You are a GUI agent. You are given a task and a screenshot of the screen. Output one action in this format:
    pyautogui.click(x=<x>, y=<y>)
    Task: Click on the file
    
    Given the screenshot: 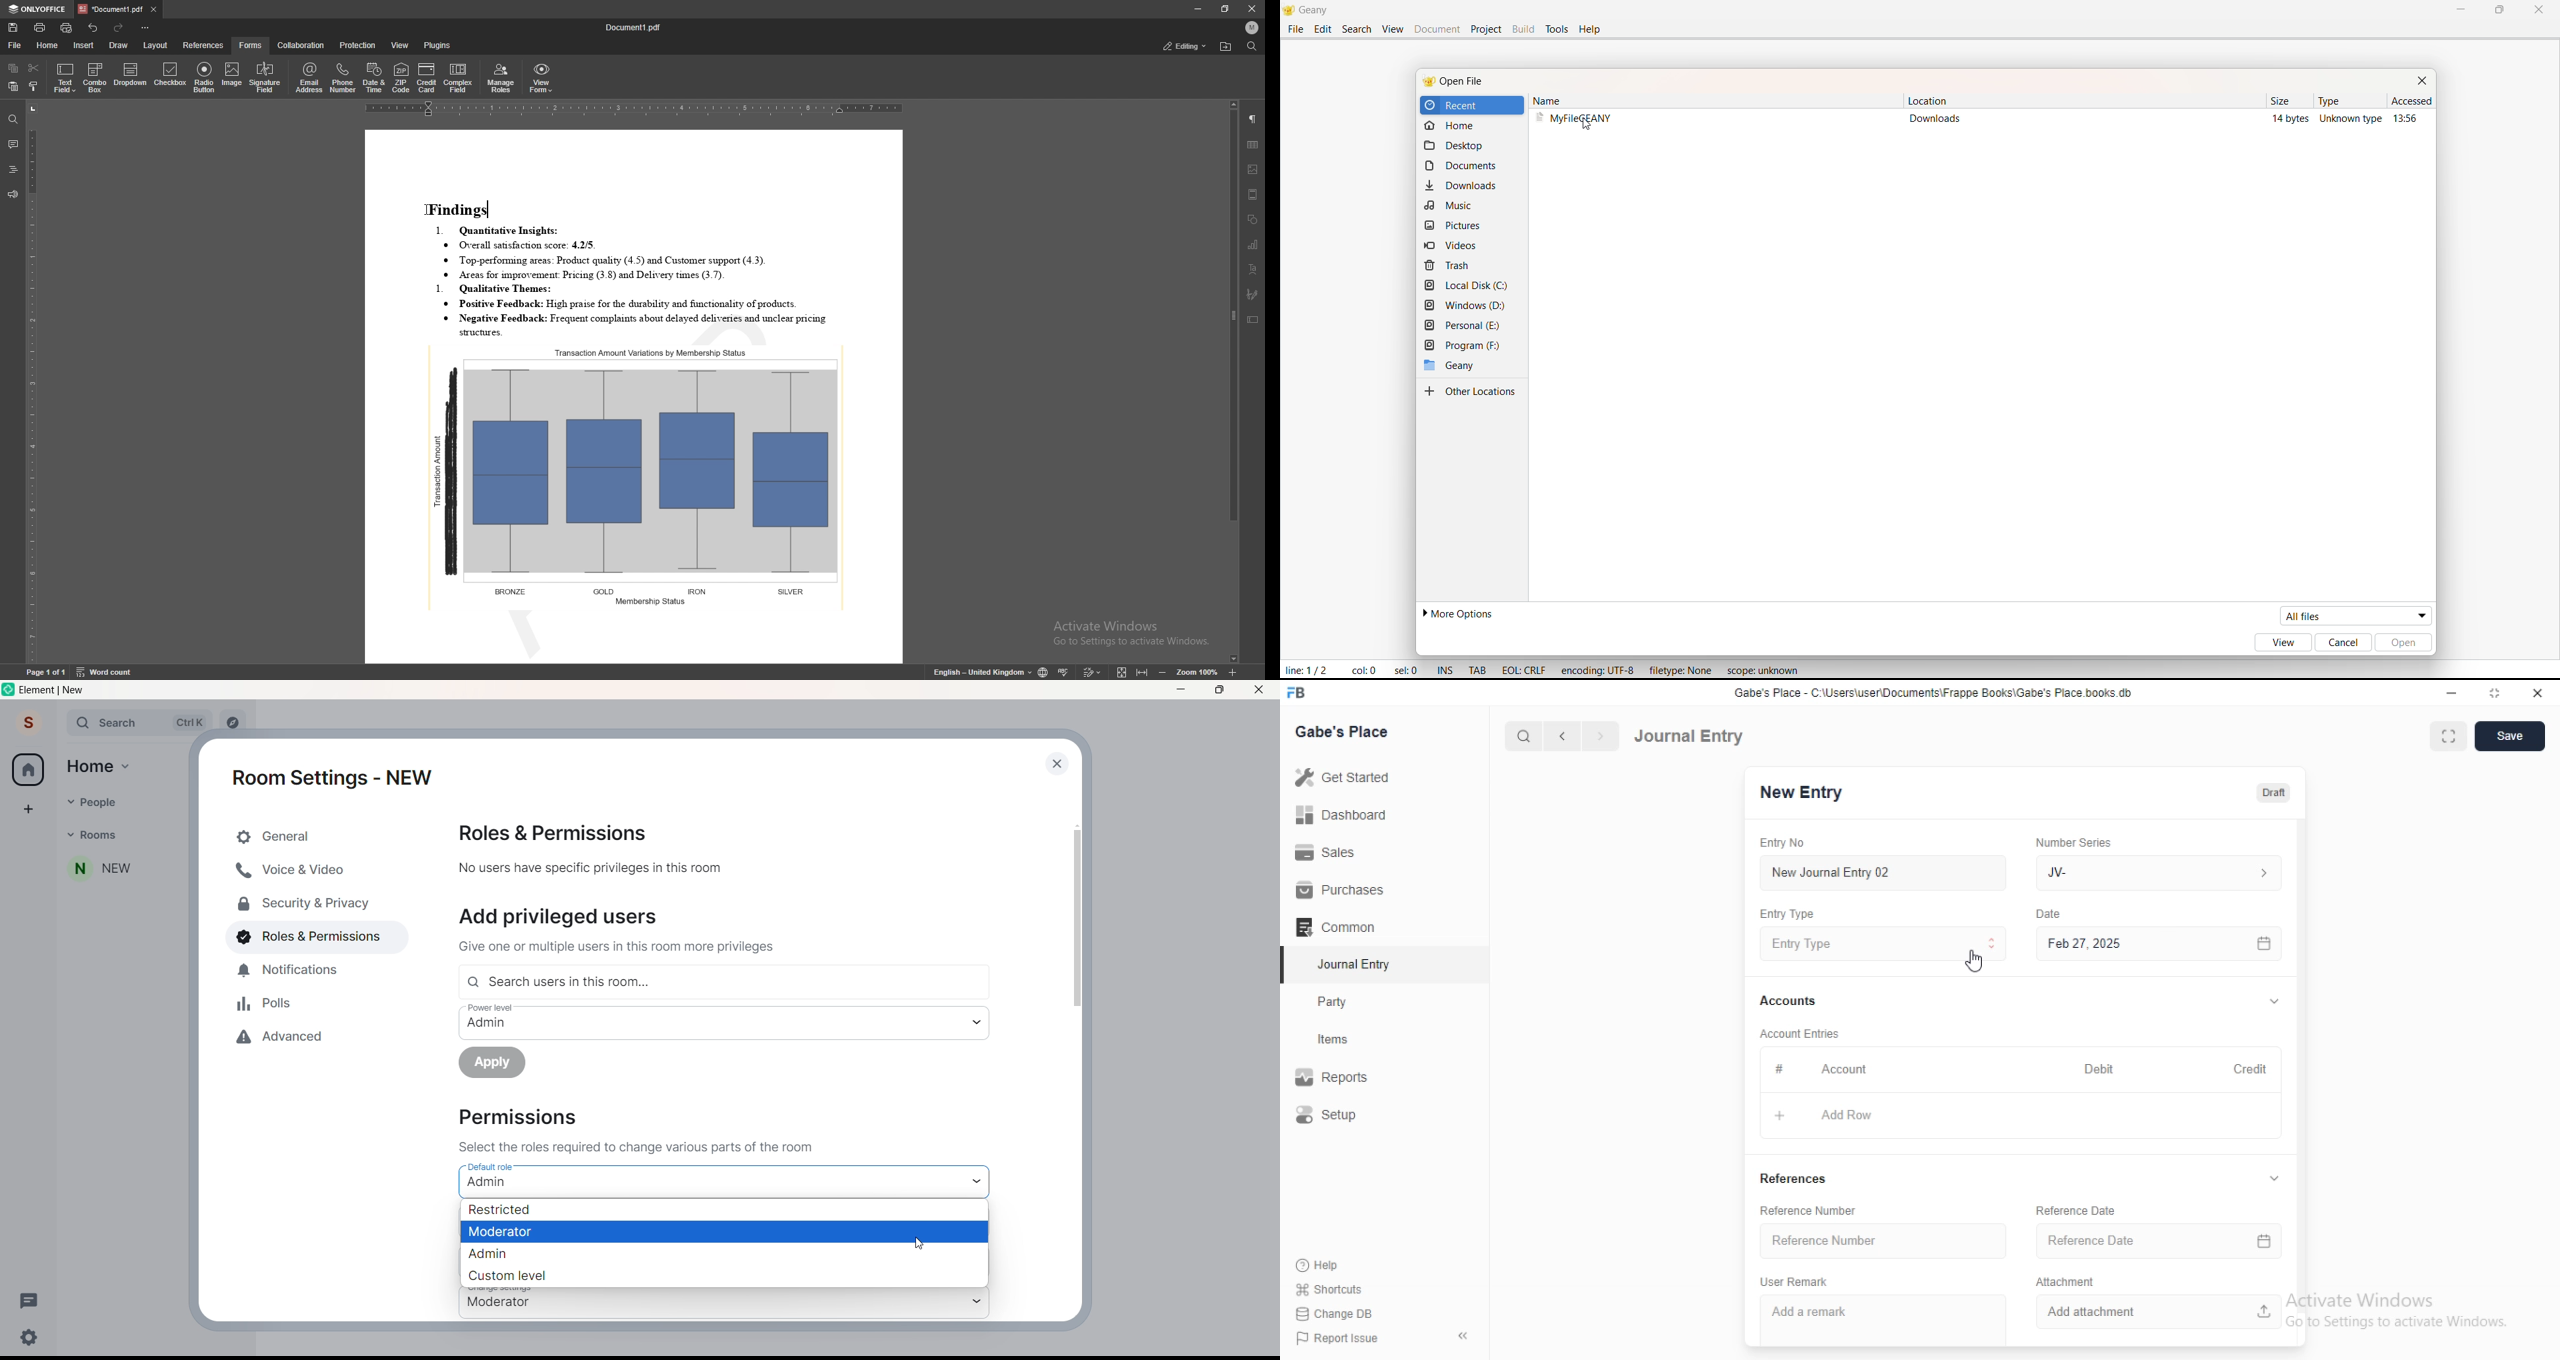 What is the action you would take?
    pyautogui.click(x=15, y=45)
    